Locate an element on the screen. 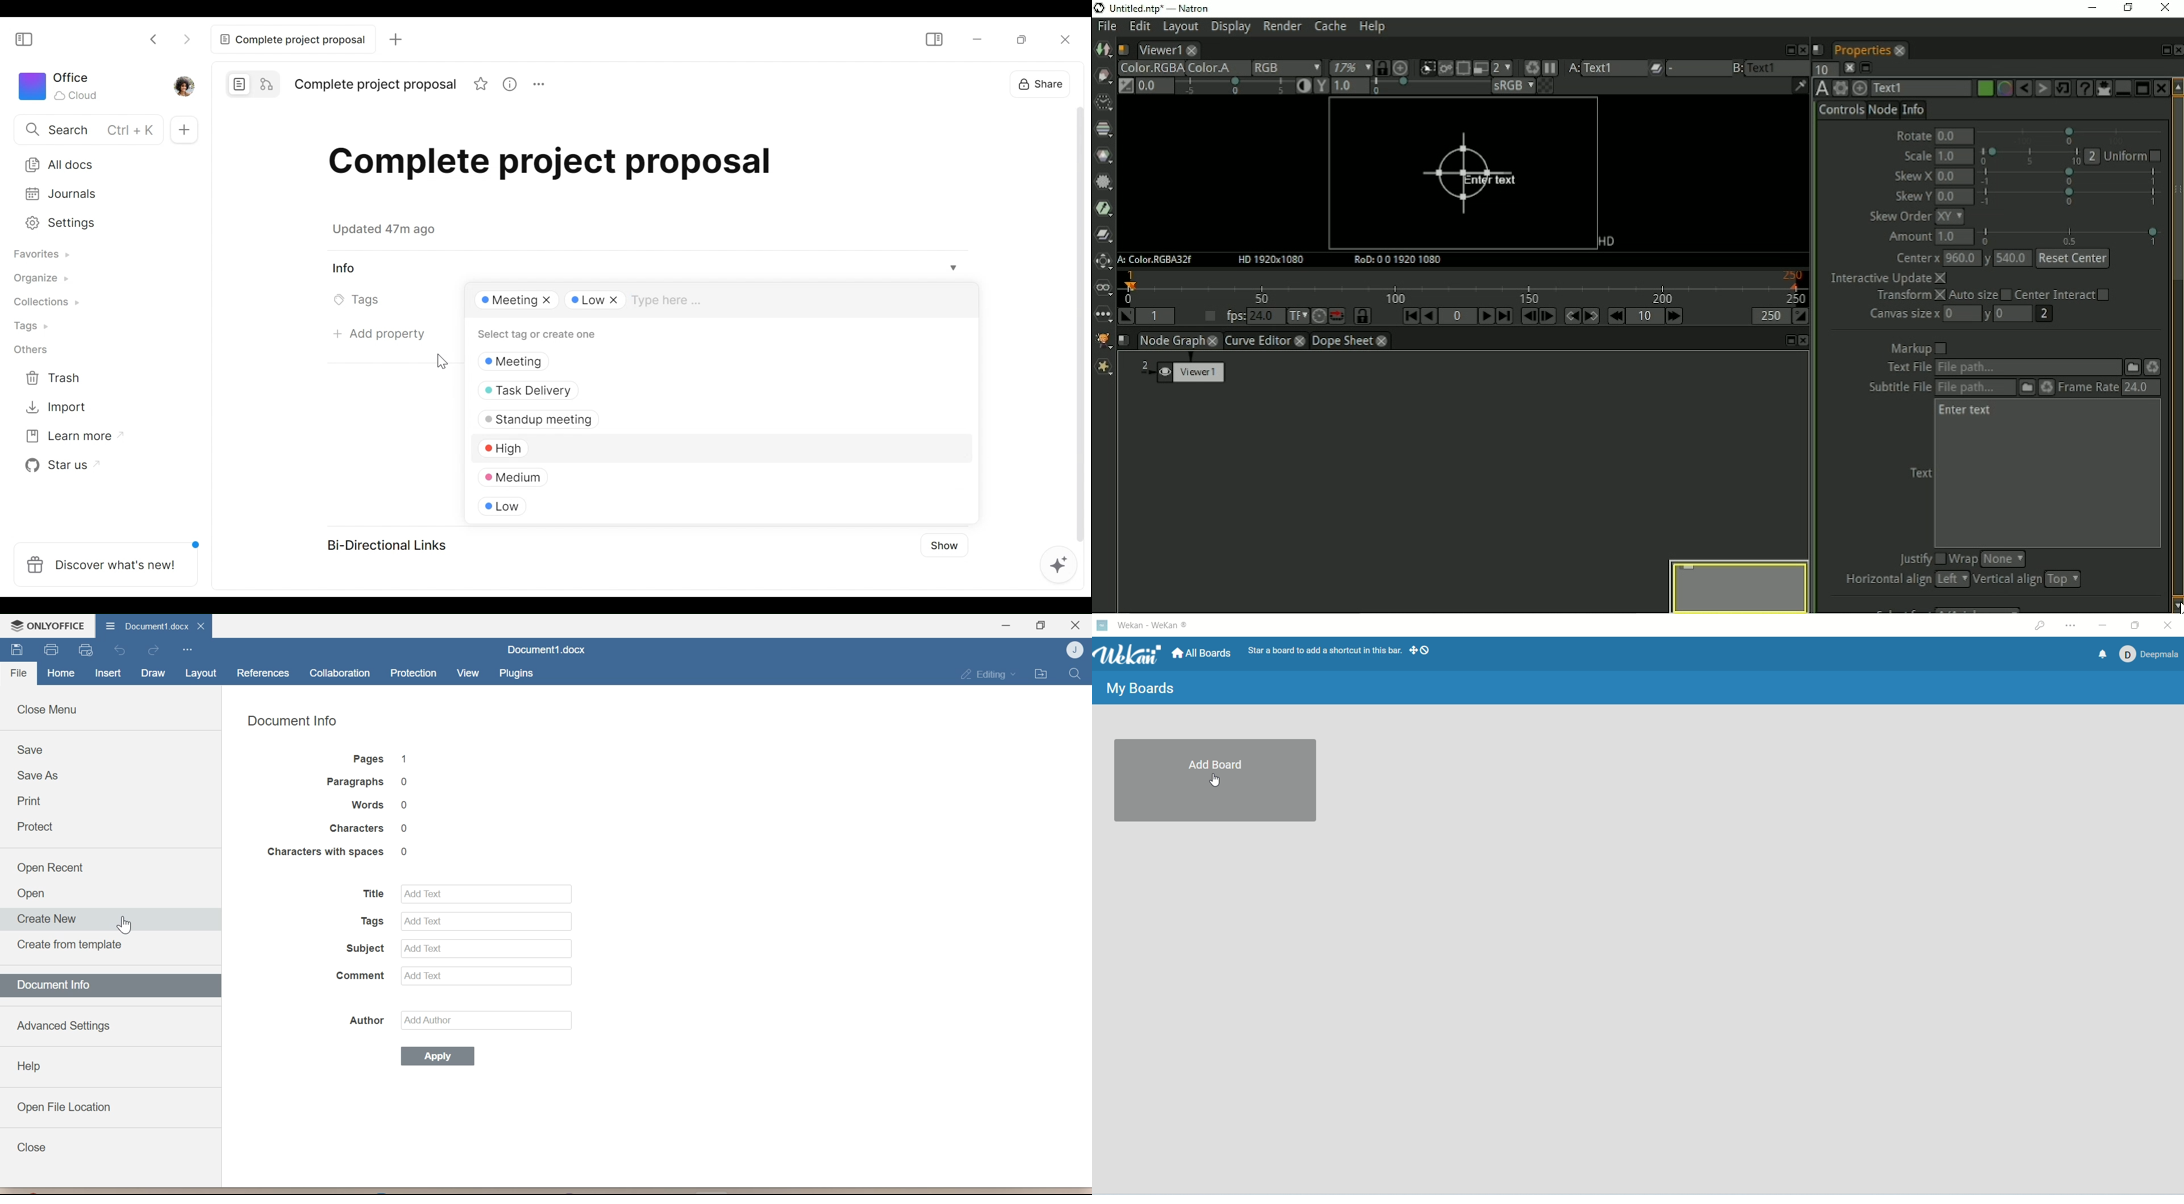  View Information is located at coordinates (509, 84).